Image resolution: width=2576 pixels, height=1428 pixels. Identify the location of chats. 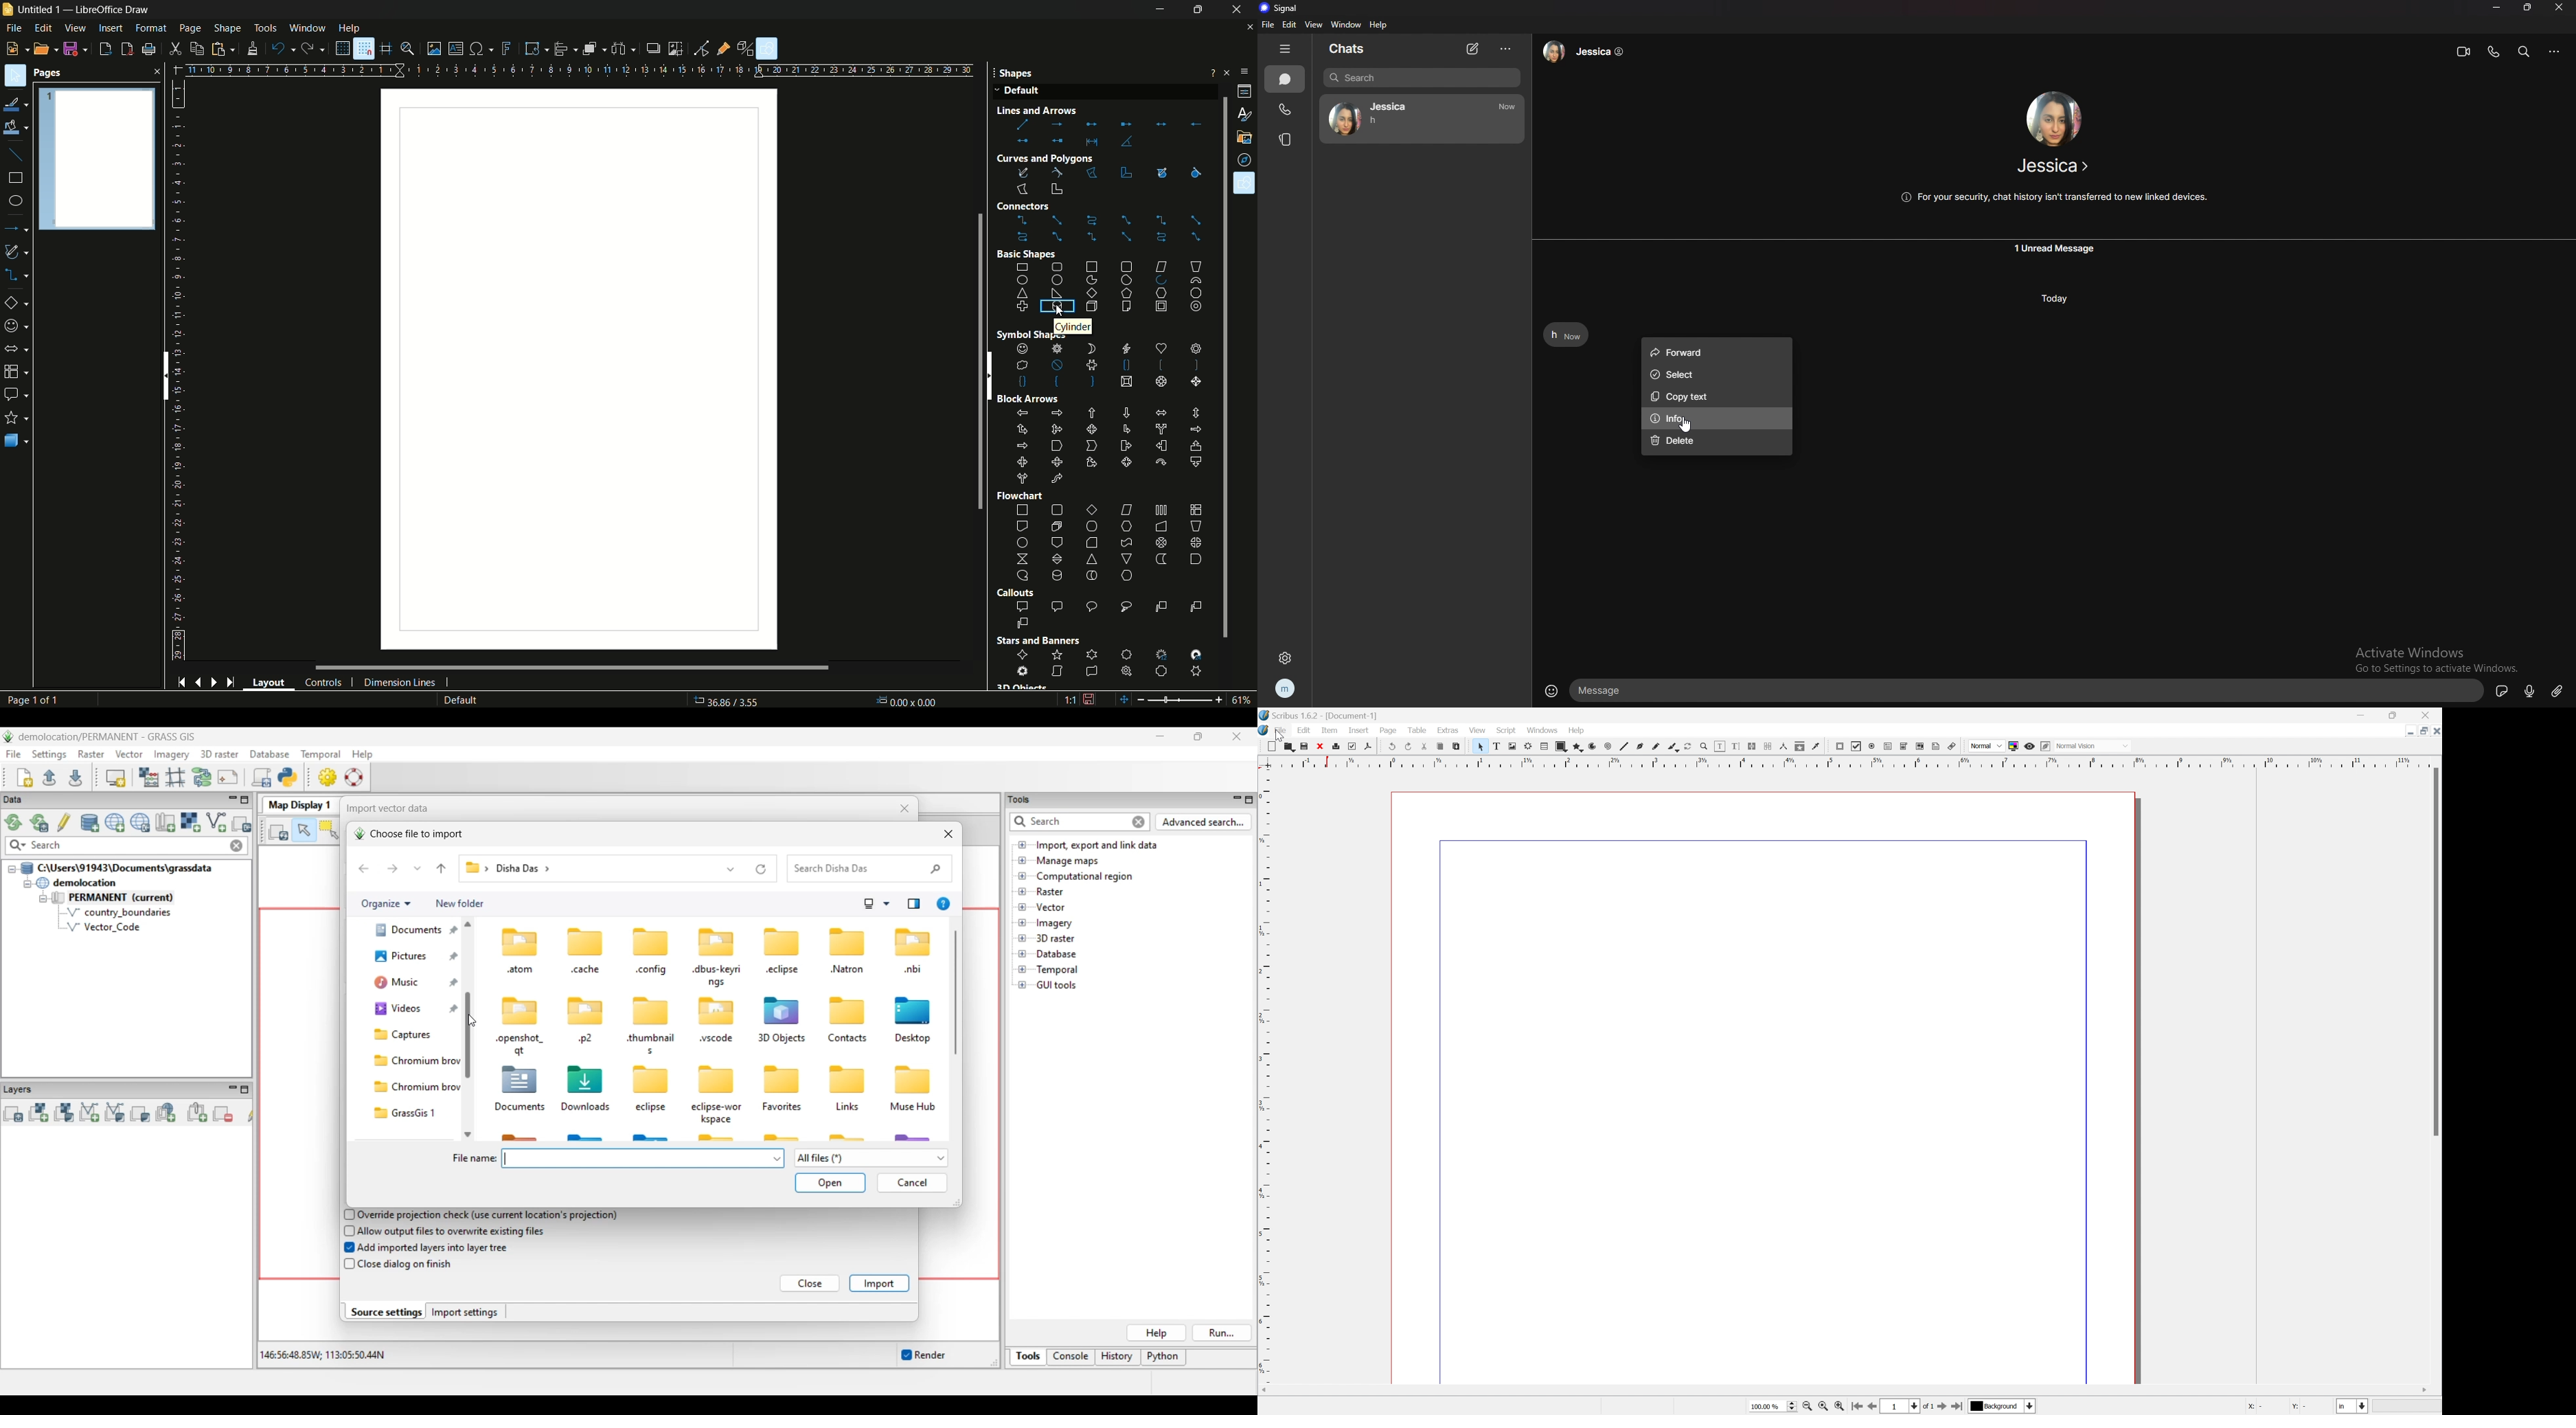
(1350, 49).